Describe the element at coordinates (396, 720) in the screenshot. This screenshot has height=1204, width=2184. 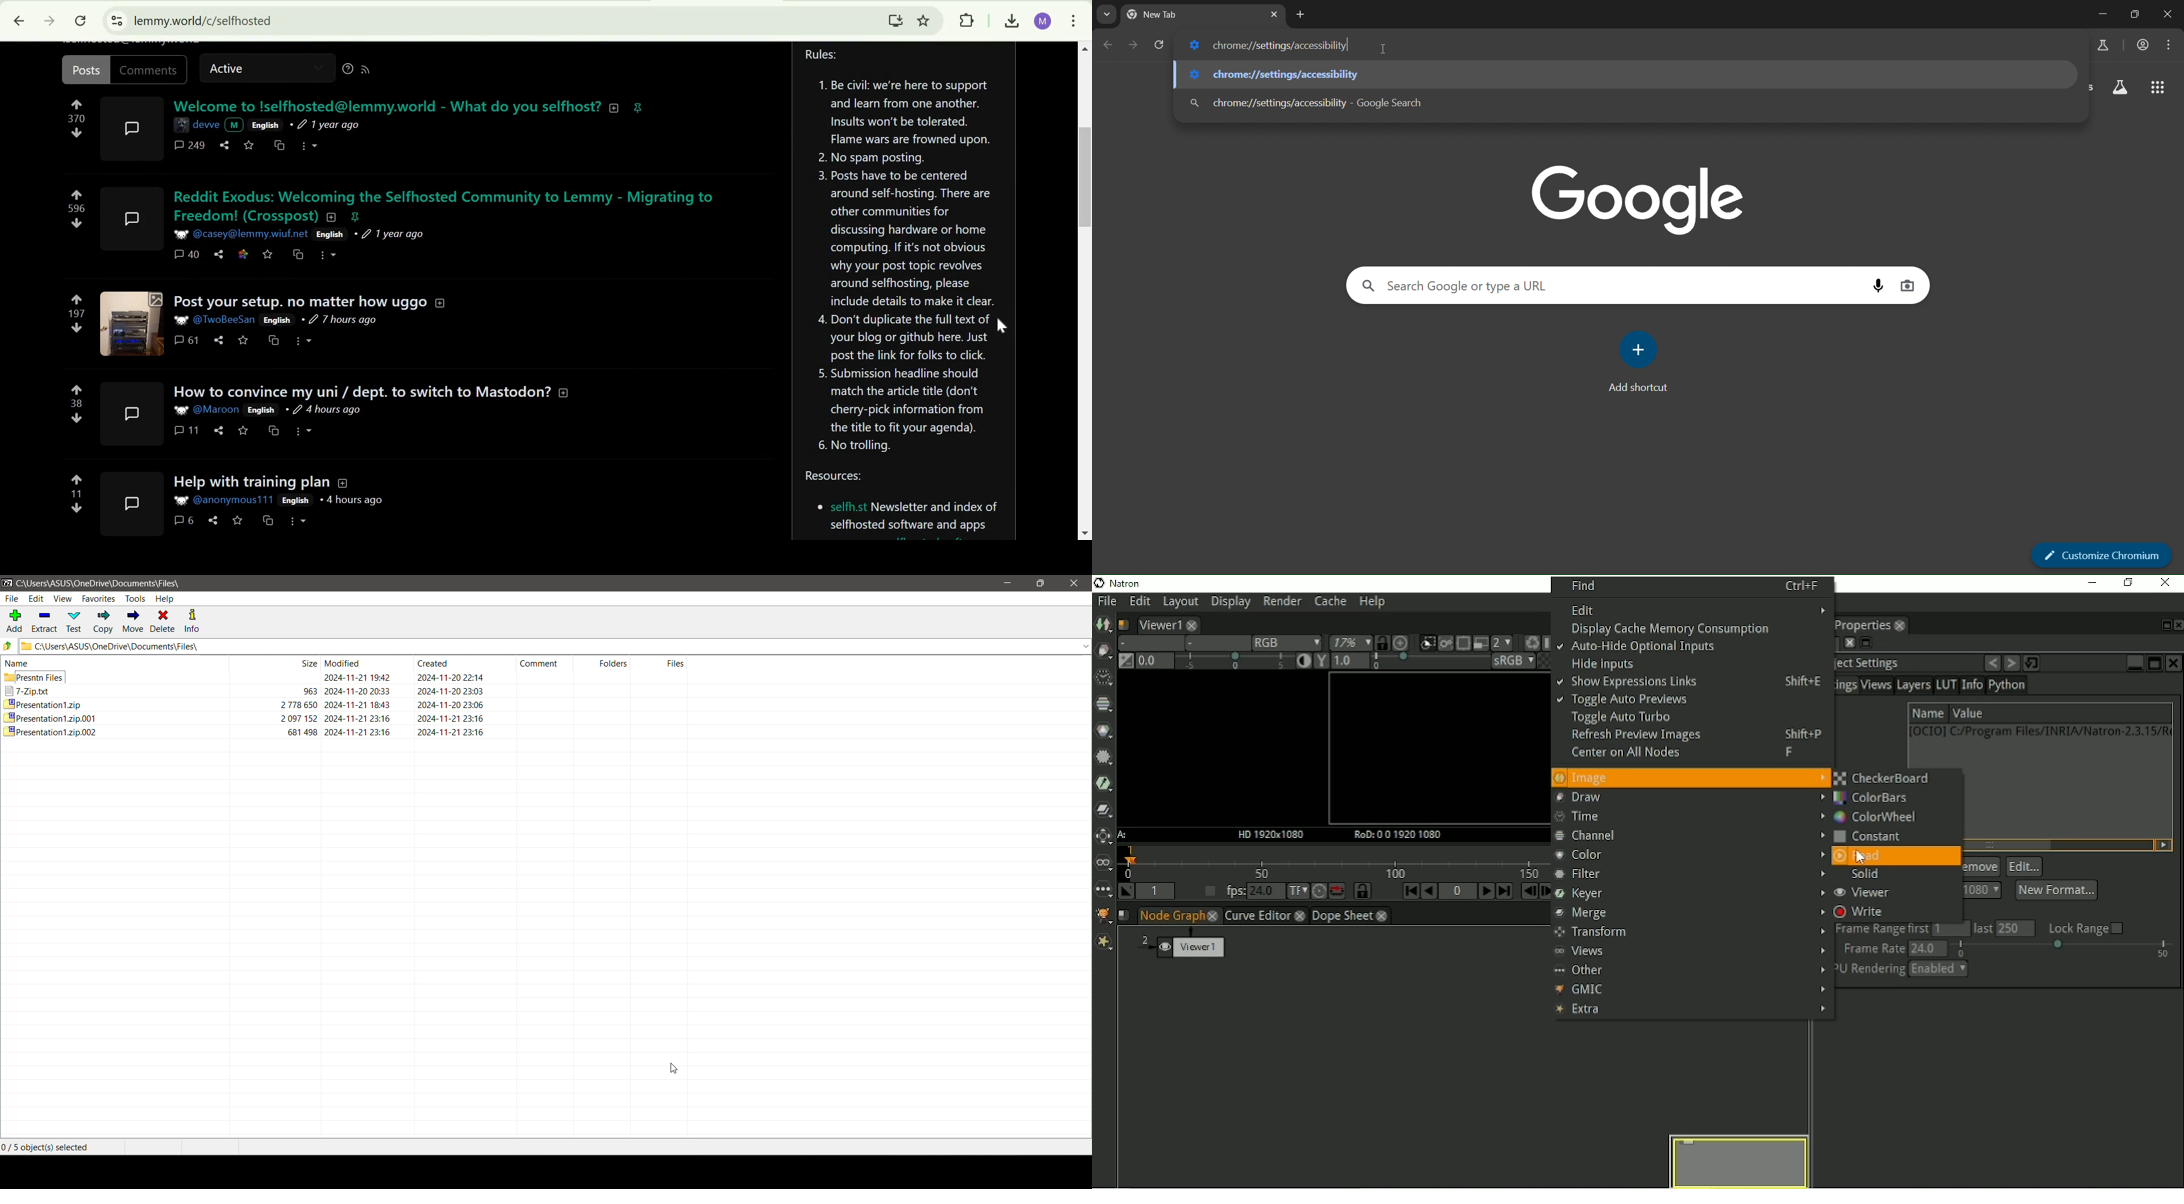
I see `2097 152 2024-11-21 23:16 2024-11-21 23:16` at that location.